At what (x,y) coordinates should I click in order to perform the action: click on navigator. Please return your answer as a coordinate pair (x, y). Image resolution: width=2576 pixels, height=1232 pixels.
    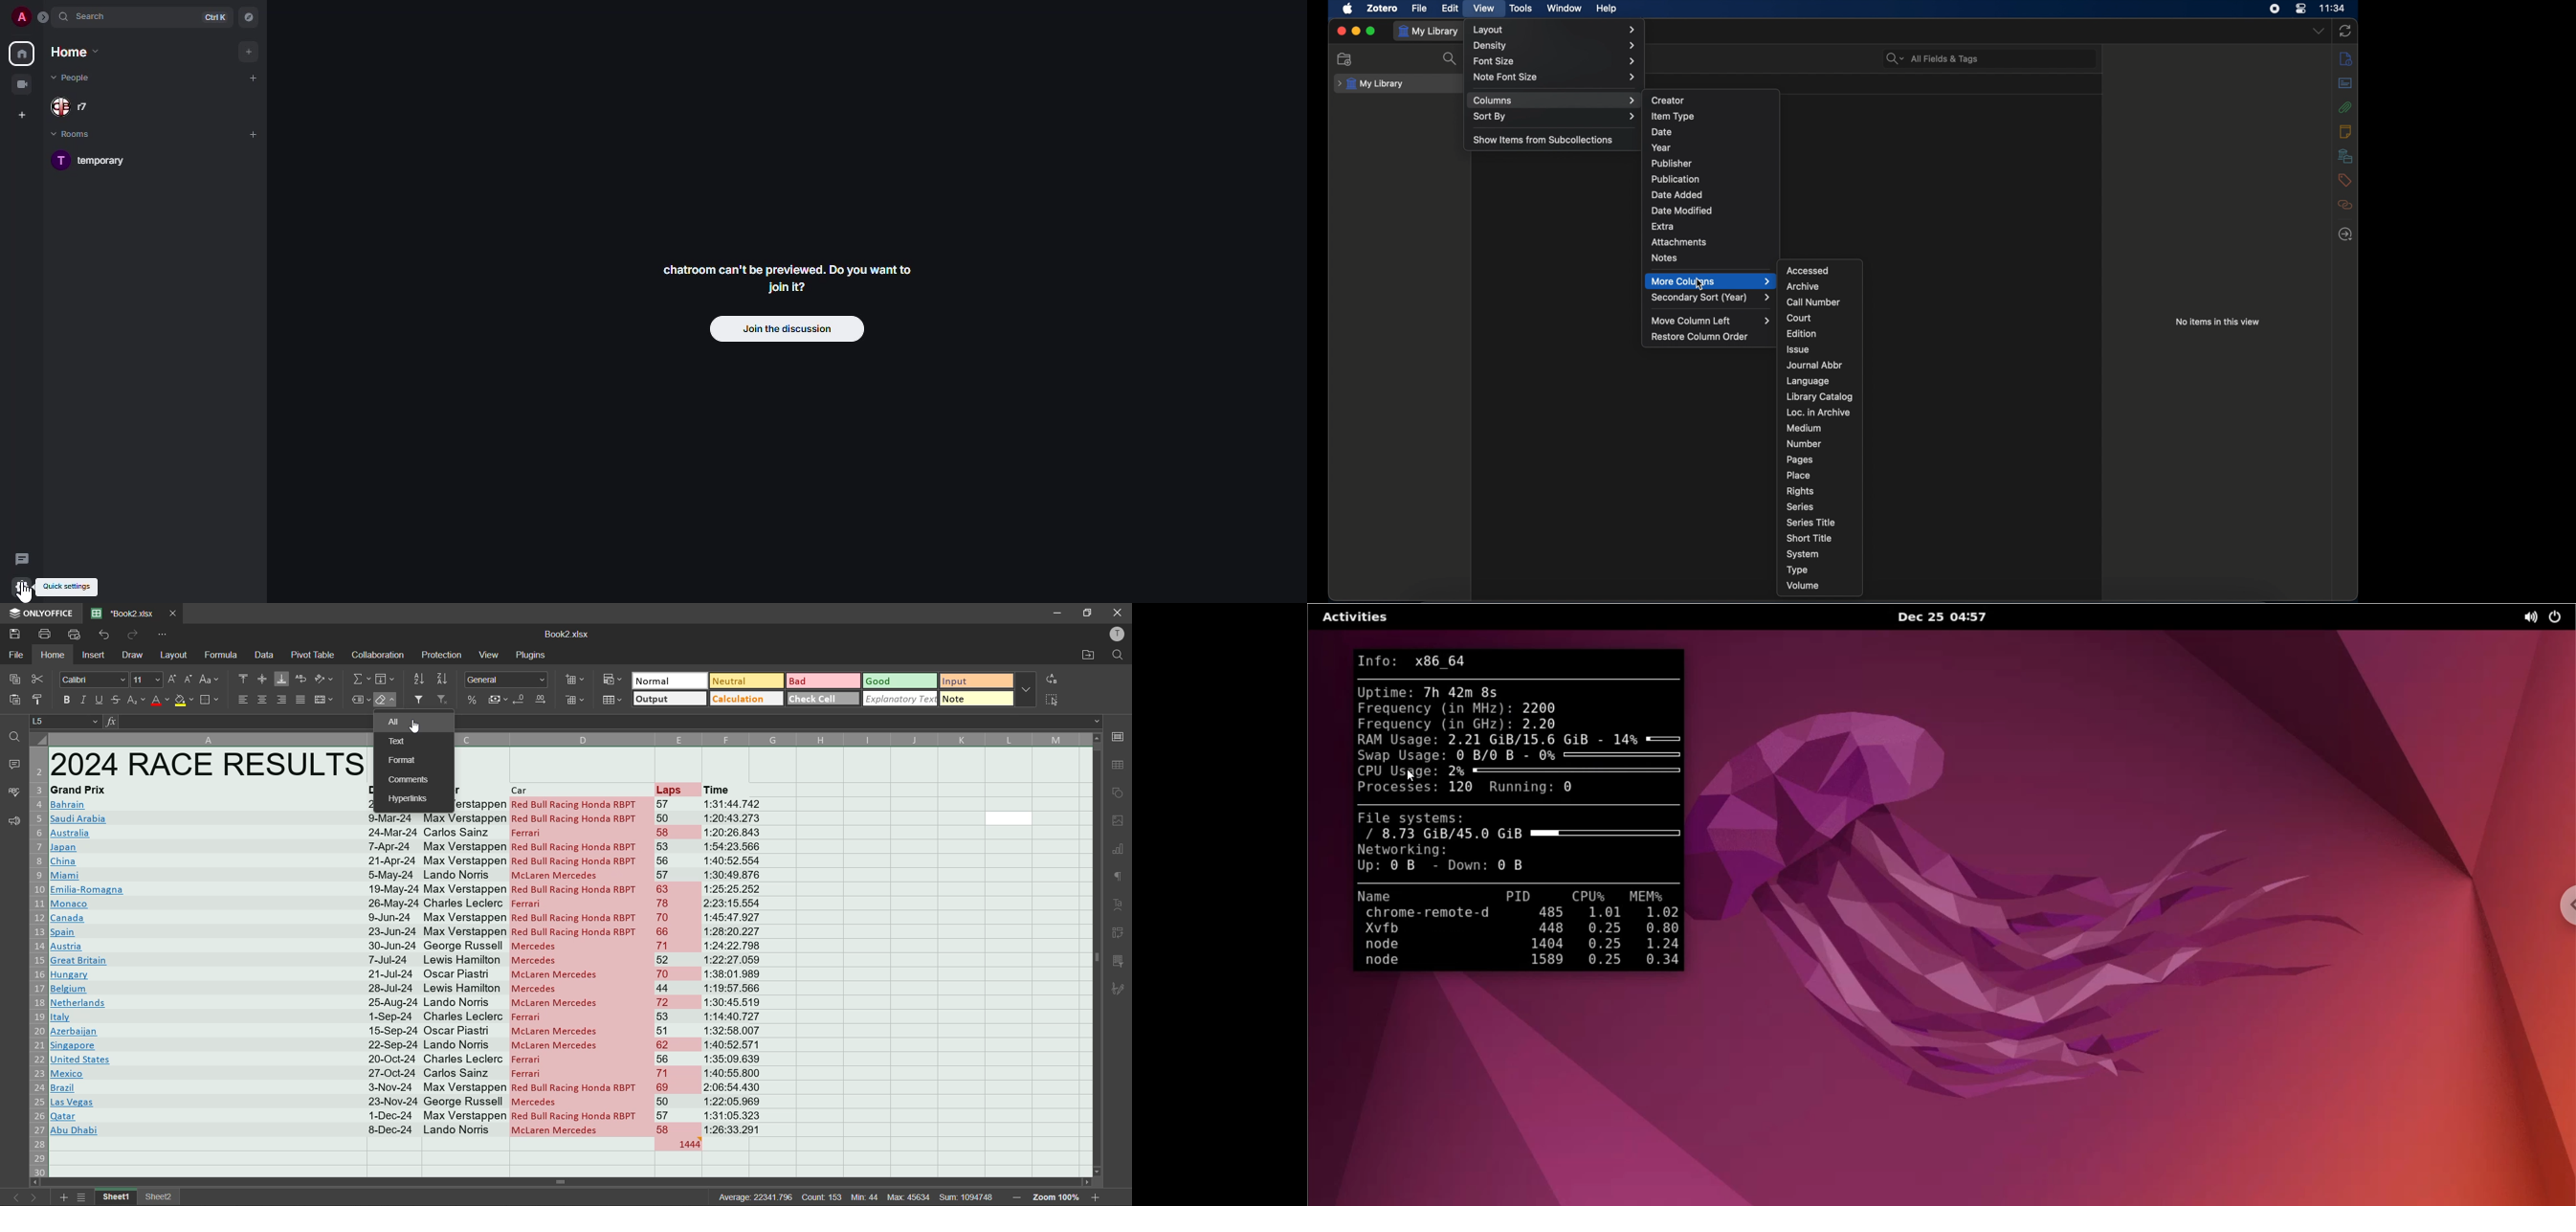
    Looking at the image, I should click on (250, 17).